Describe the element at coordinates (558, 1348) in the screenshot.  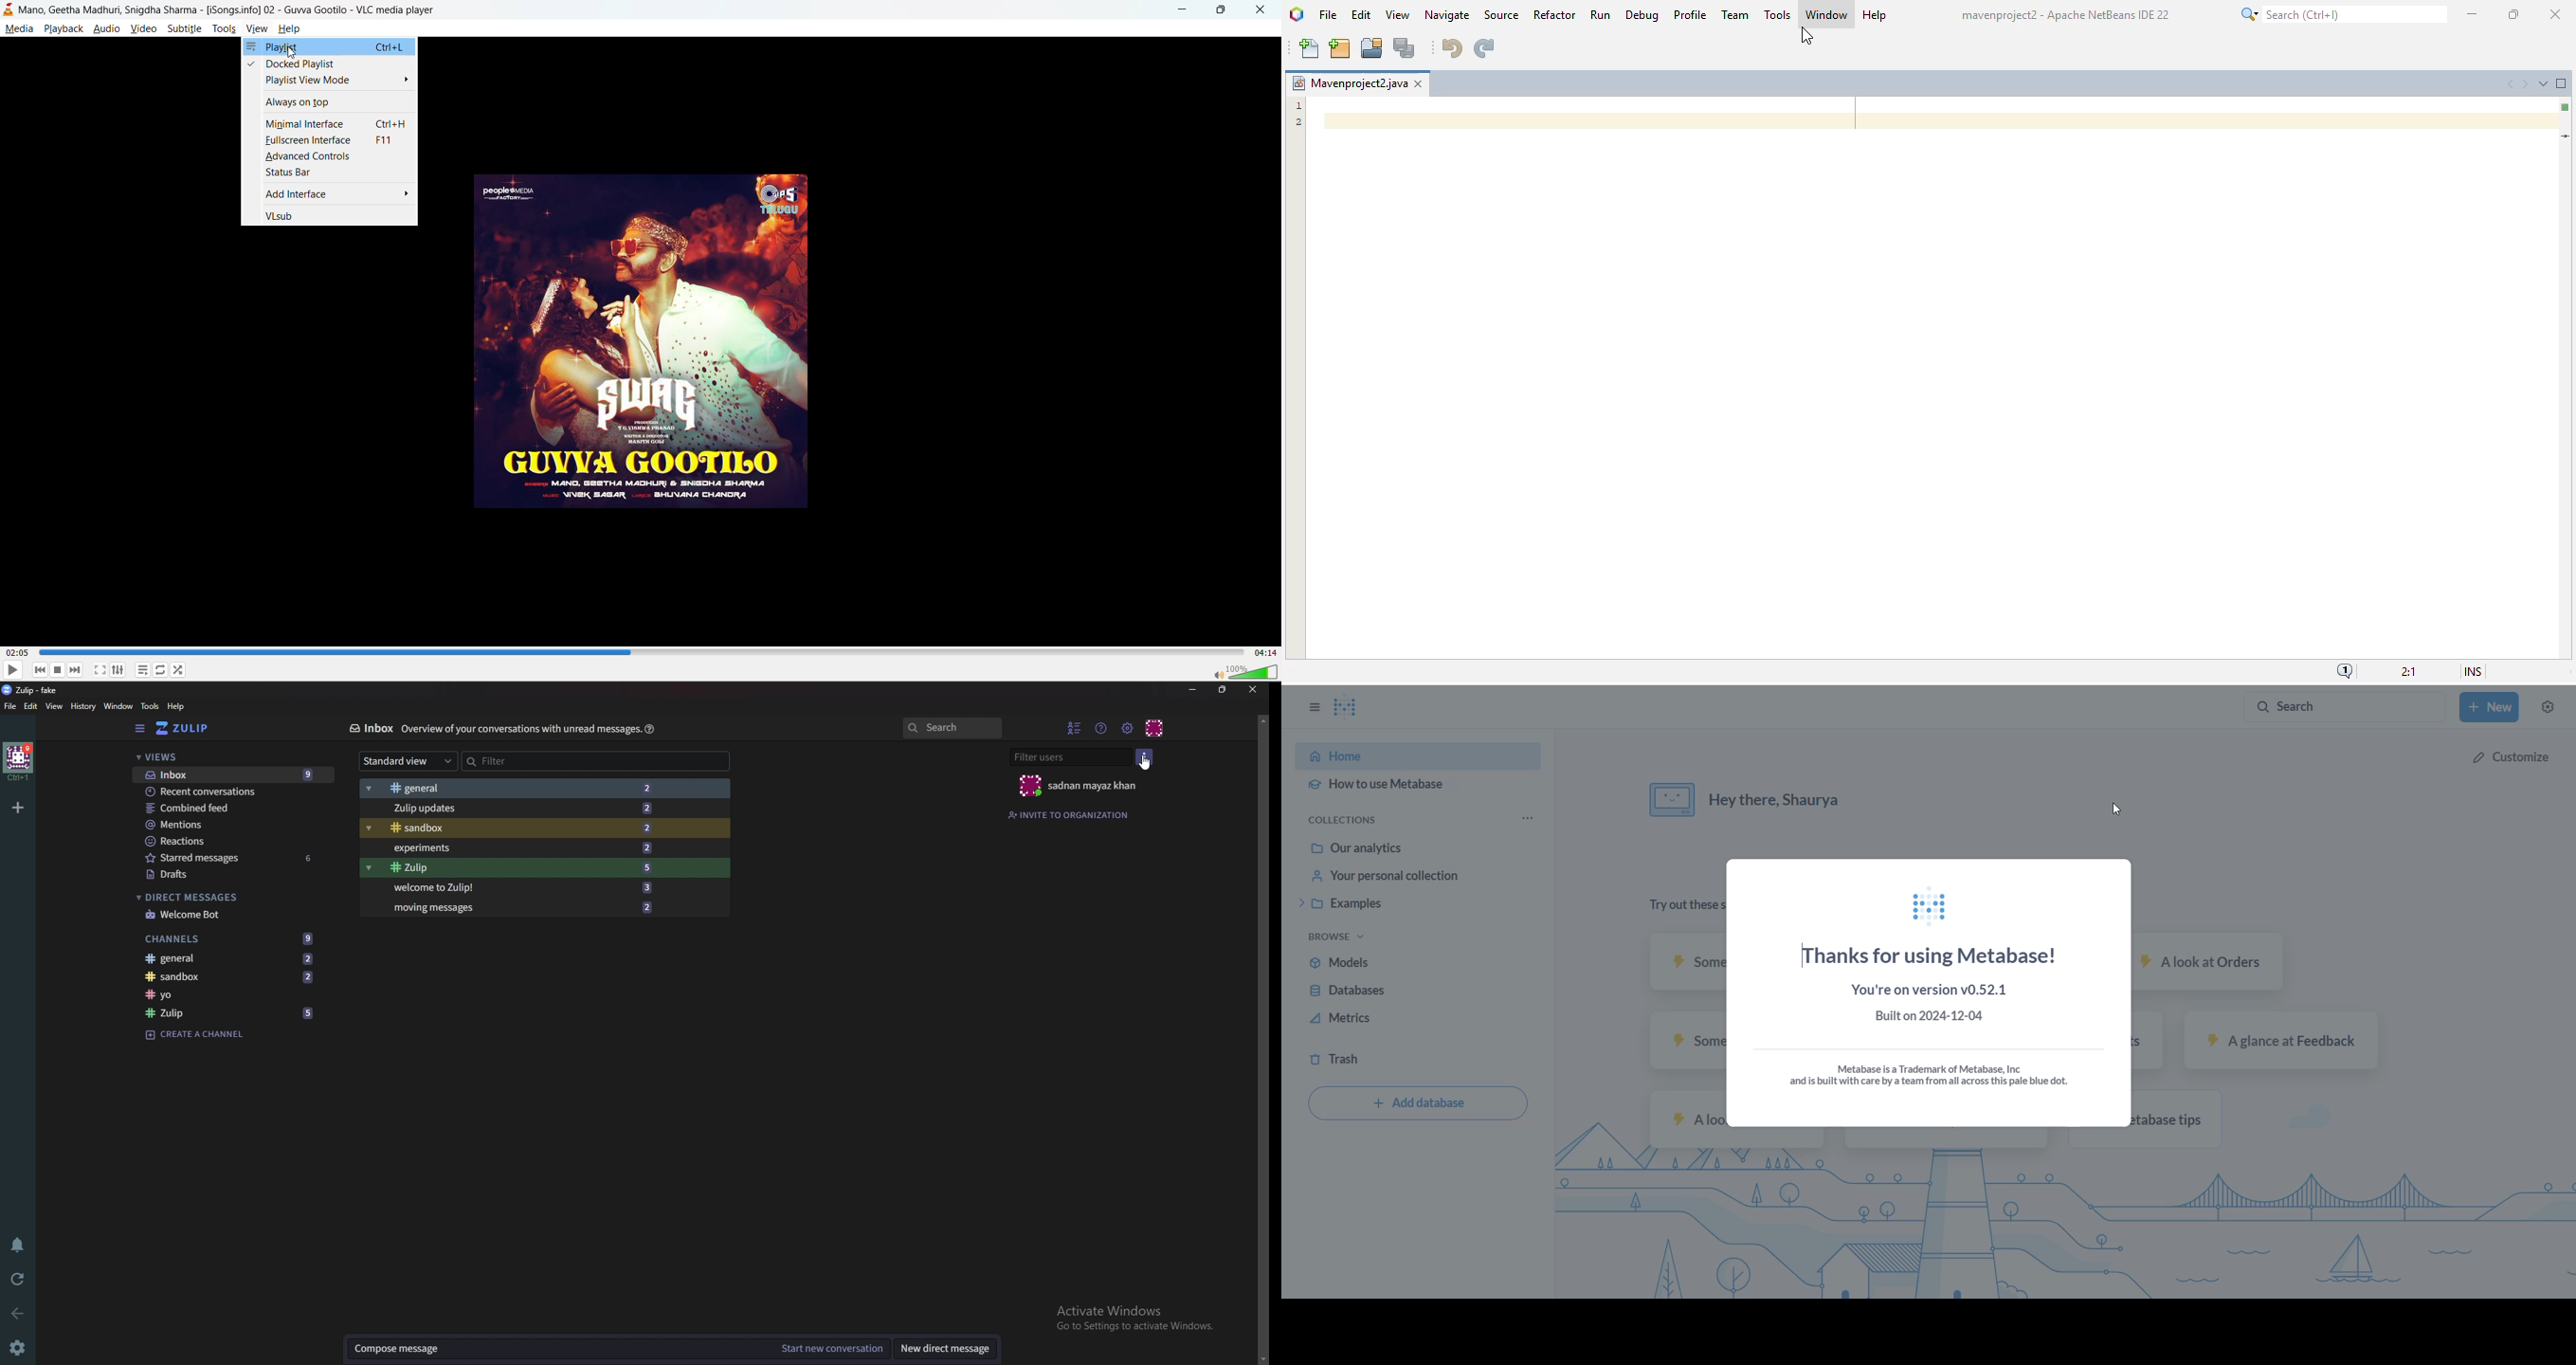
I see `Compose message` at that location.